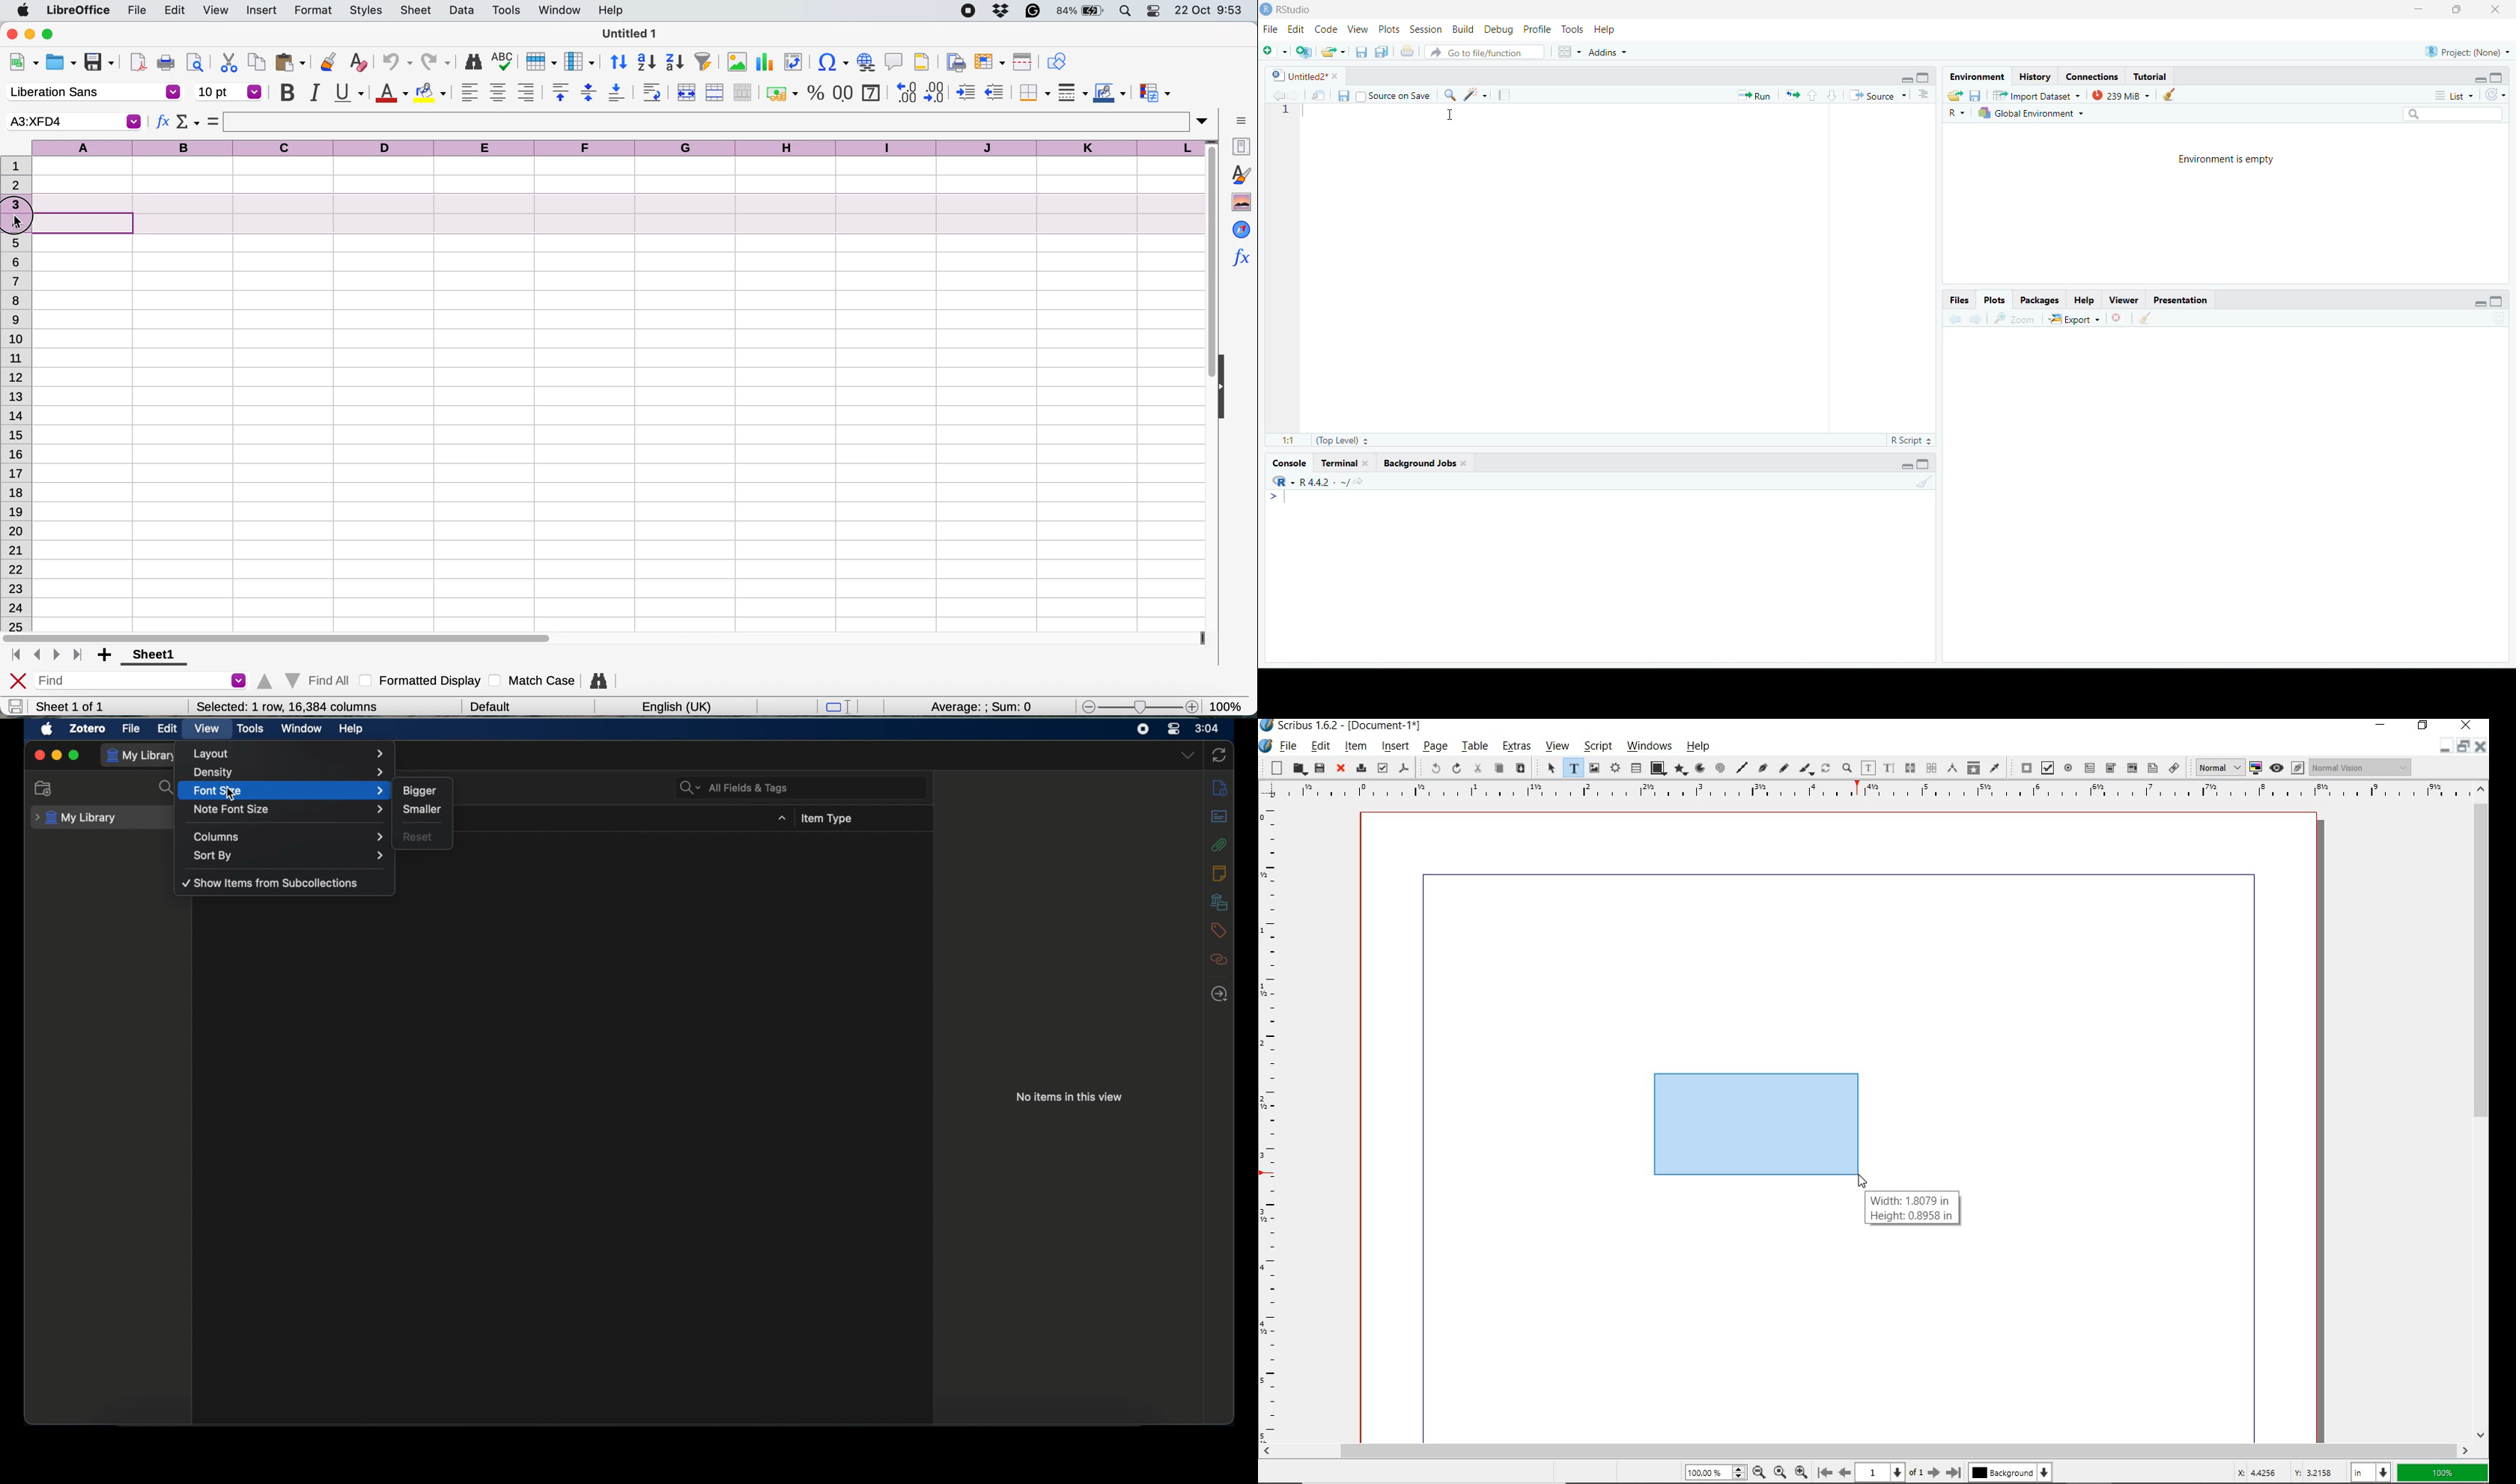 Image resolution: width=2520 pixels, height=1484 pixels. Describe the element at coordinates (1566, 50) in the screenshot. I see `Workspace panes` at that location.